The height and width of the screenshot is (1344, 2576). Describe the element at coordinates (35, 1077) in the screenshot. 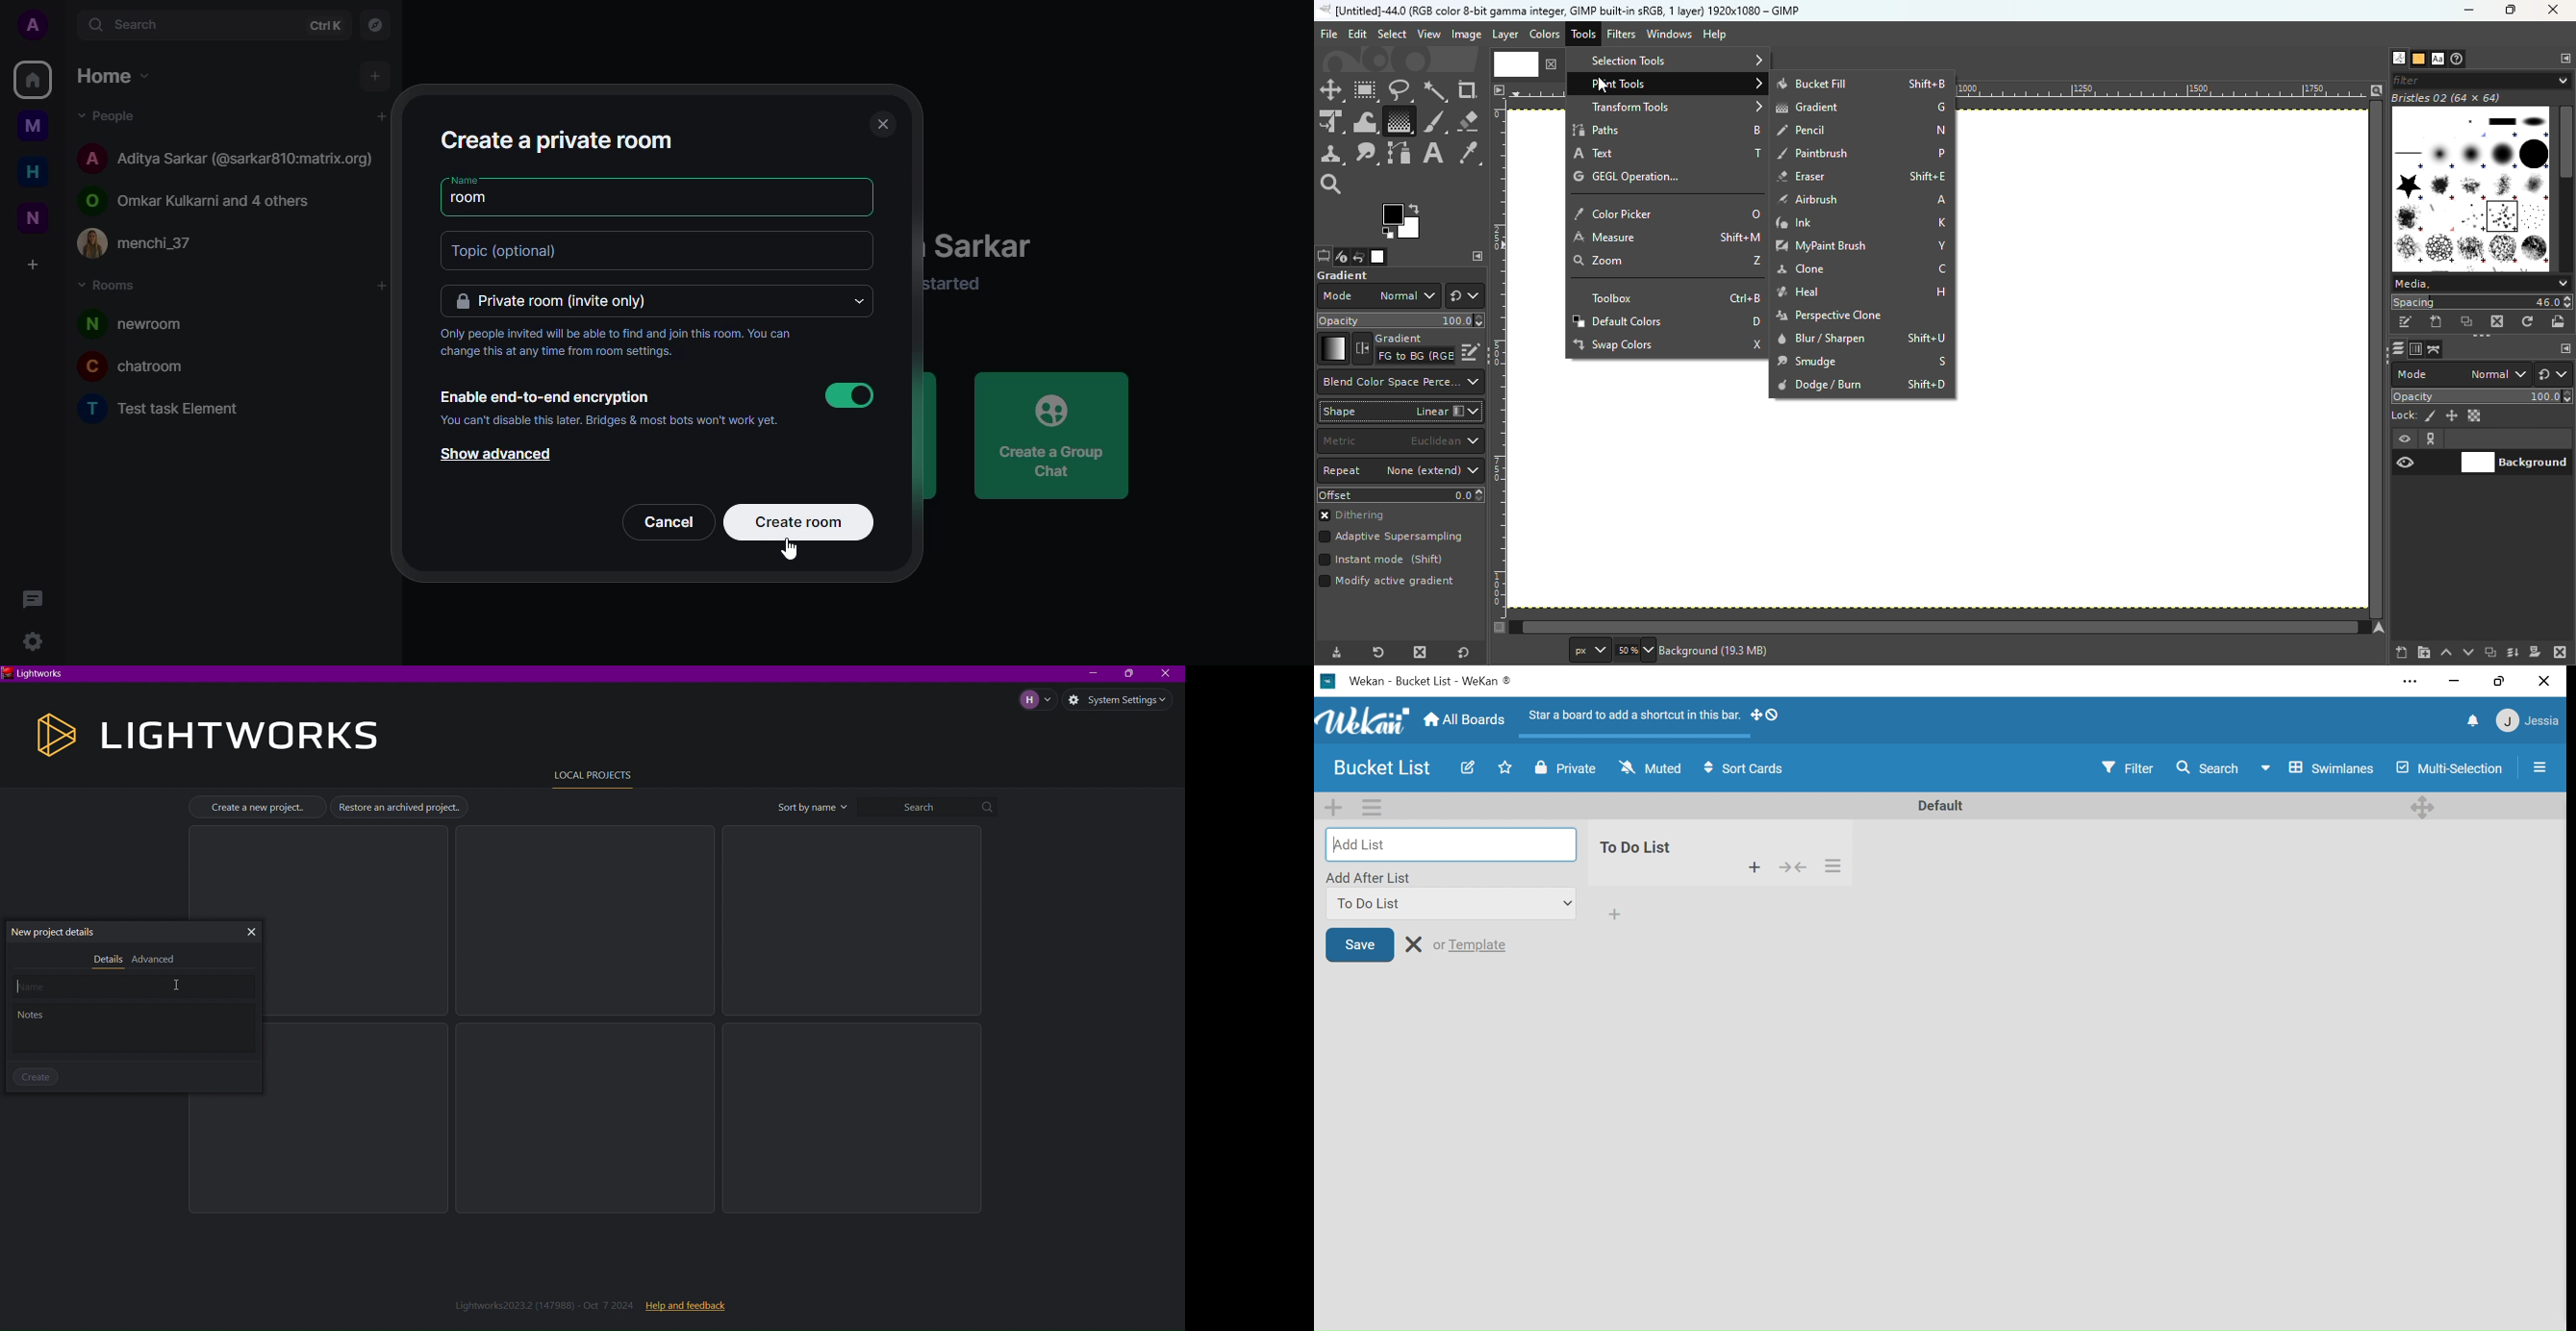

I see `Create` at that location.